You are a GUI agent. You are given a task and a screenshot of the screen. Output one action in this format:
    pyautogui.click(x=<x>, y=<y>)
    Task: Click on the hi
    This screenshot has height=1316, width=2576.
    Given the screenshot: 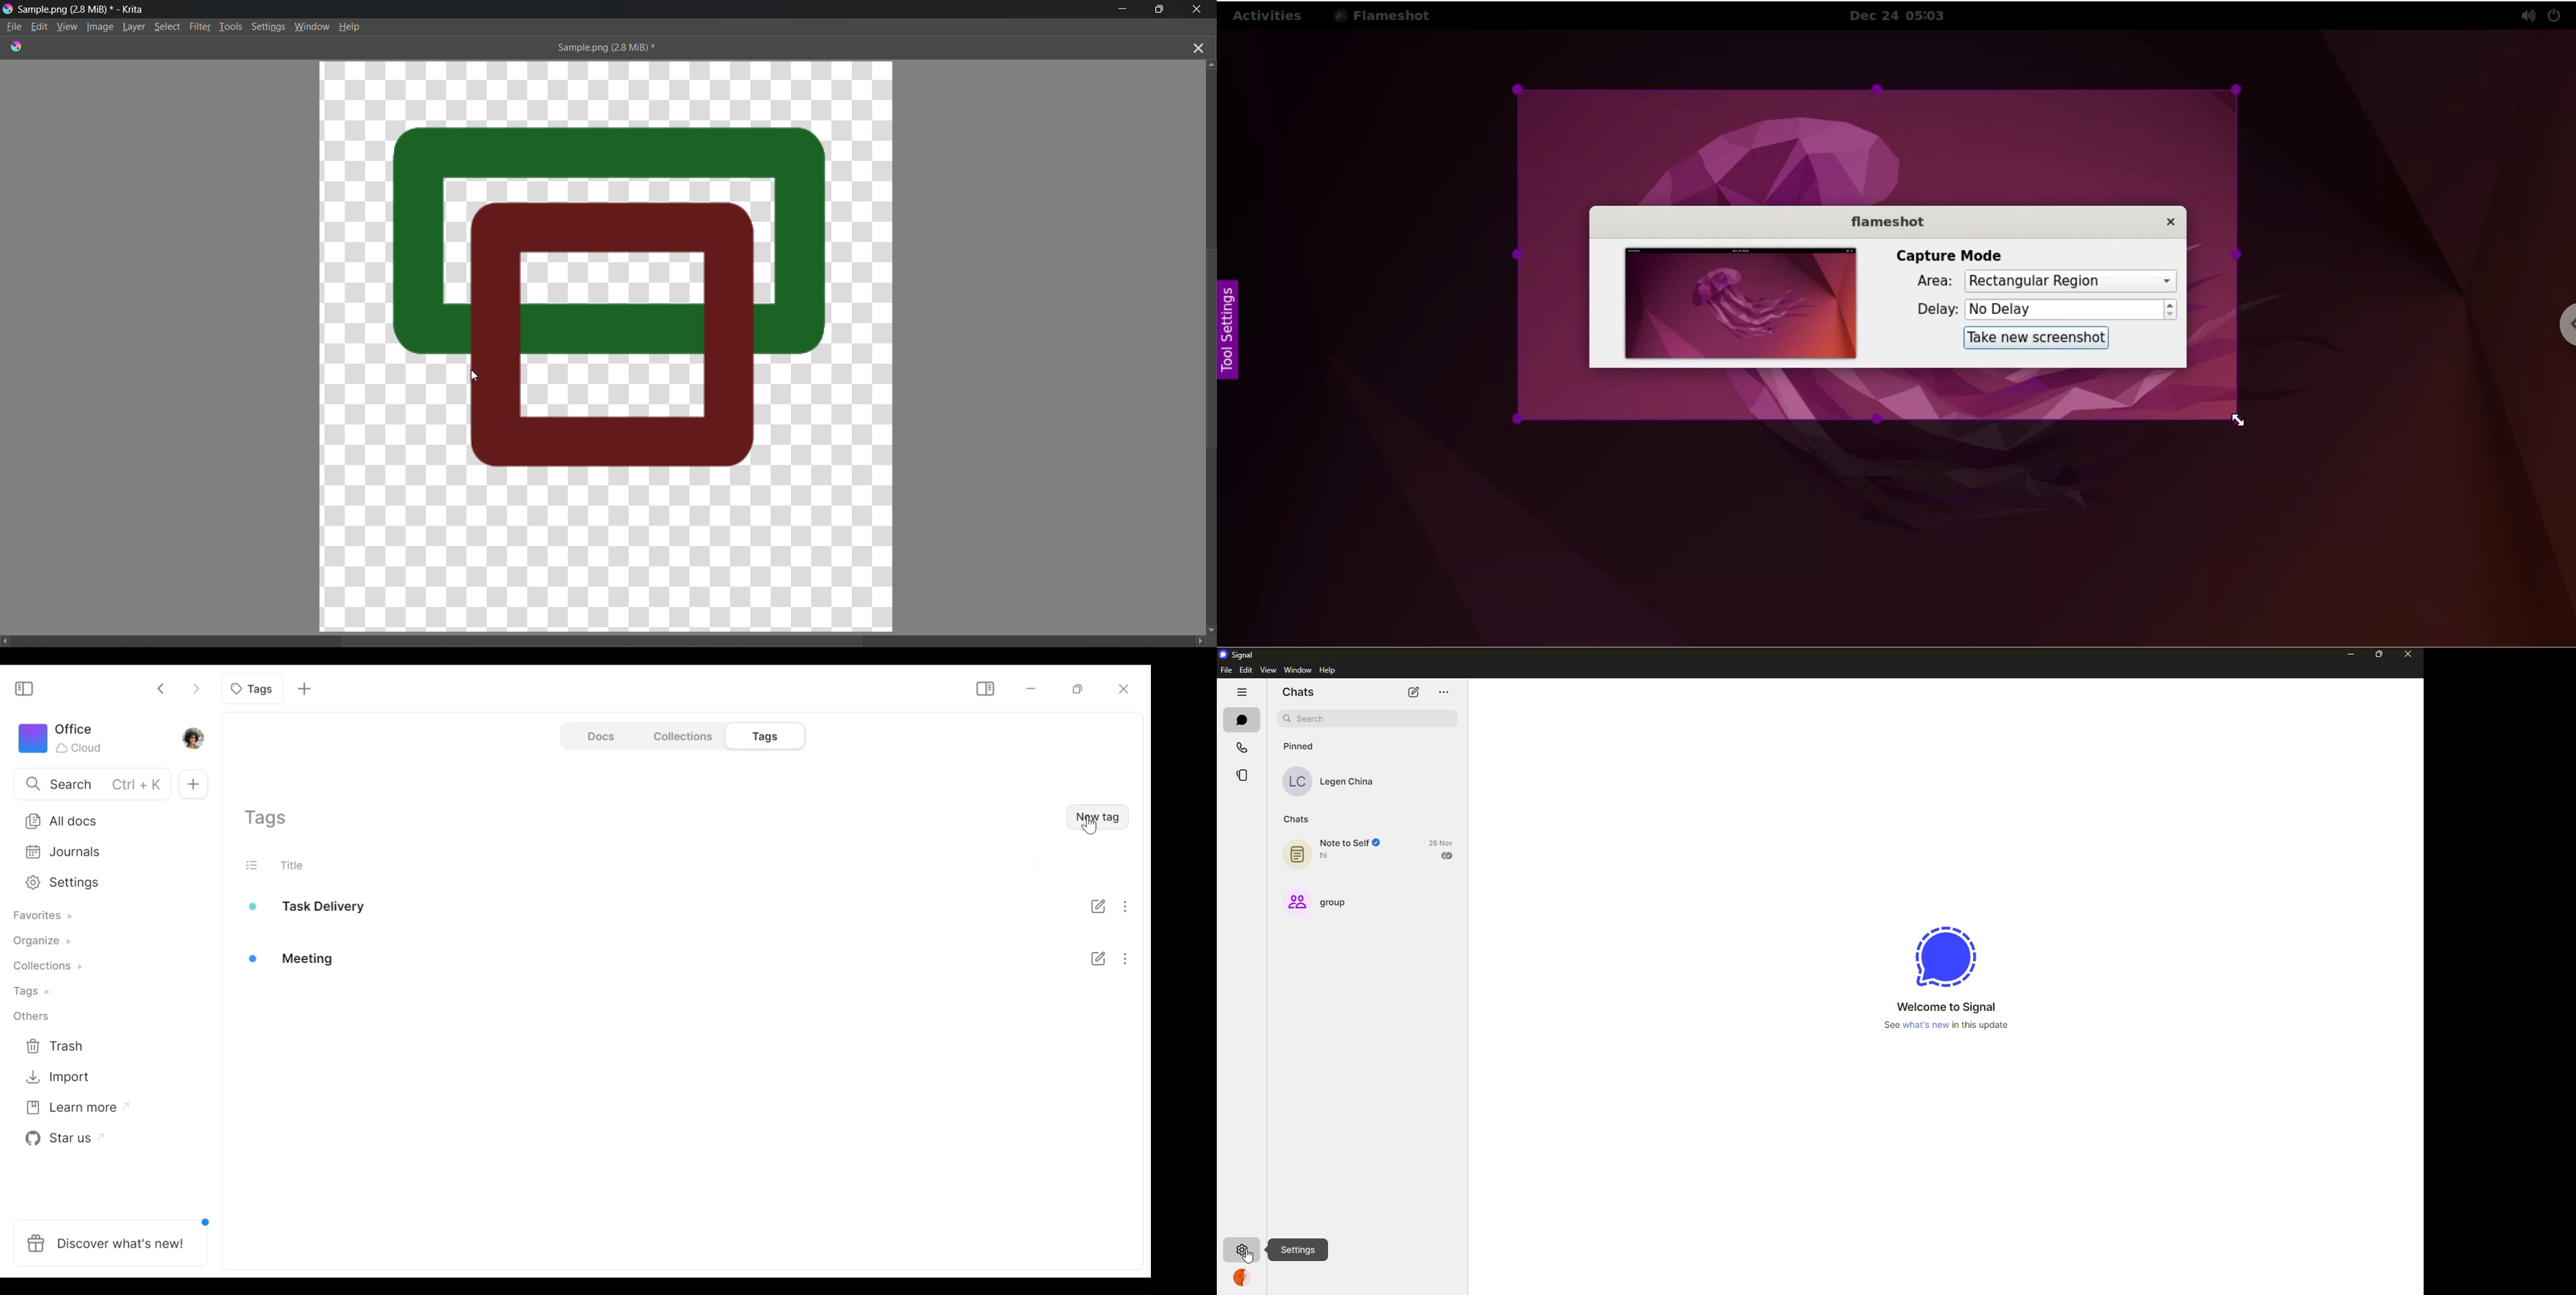 What is the action you would take?
    pyautogui.click(x=1327, y=856)
    